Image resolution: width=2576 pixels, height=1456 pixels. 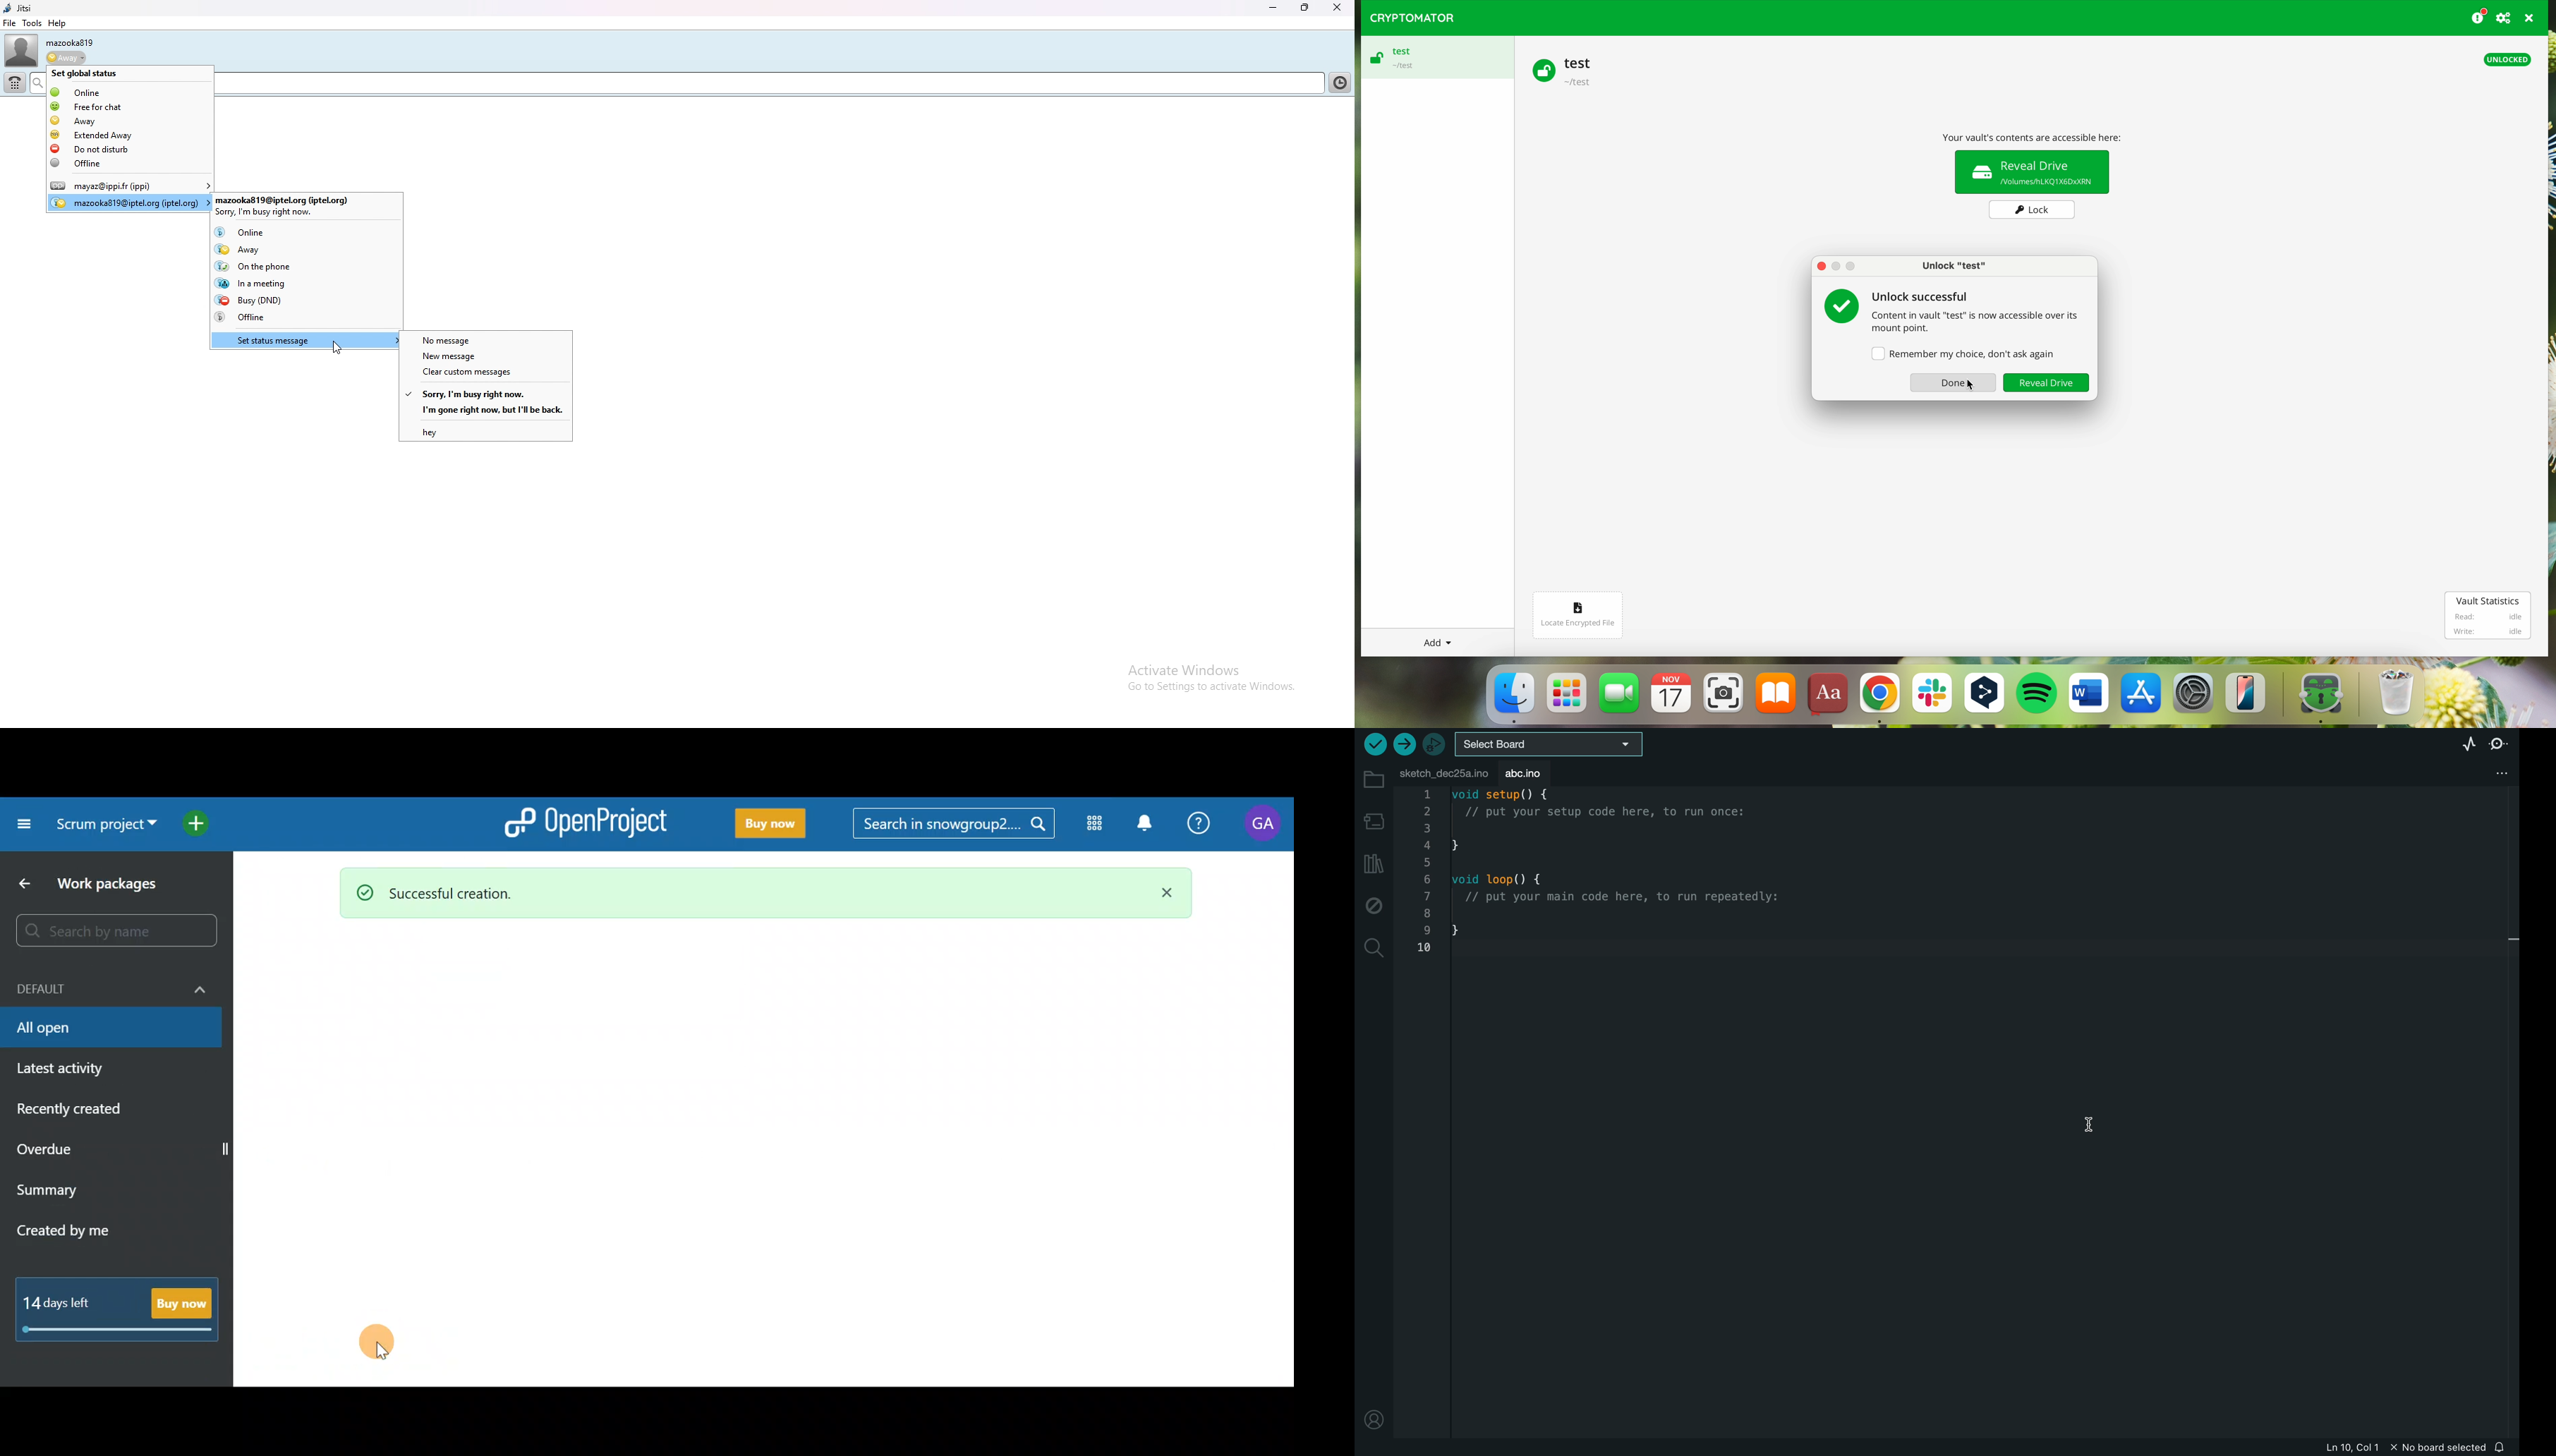 What do you see at coordinates (2394, 696) in the screenshot?
I see `trash` at bounding box center [2394, 696].